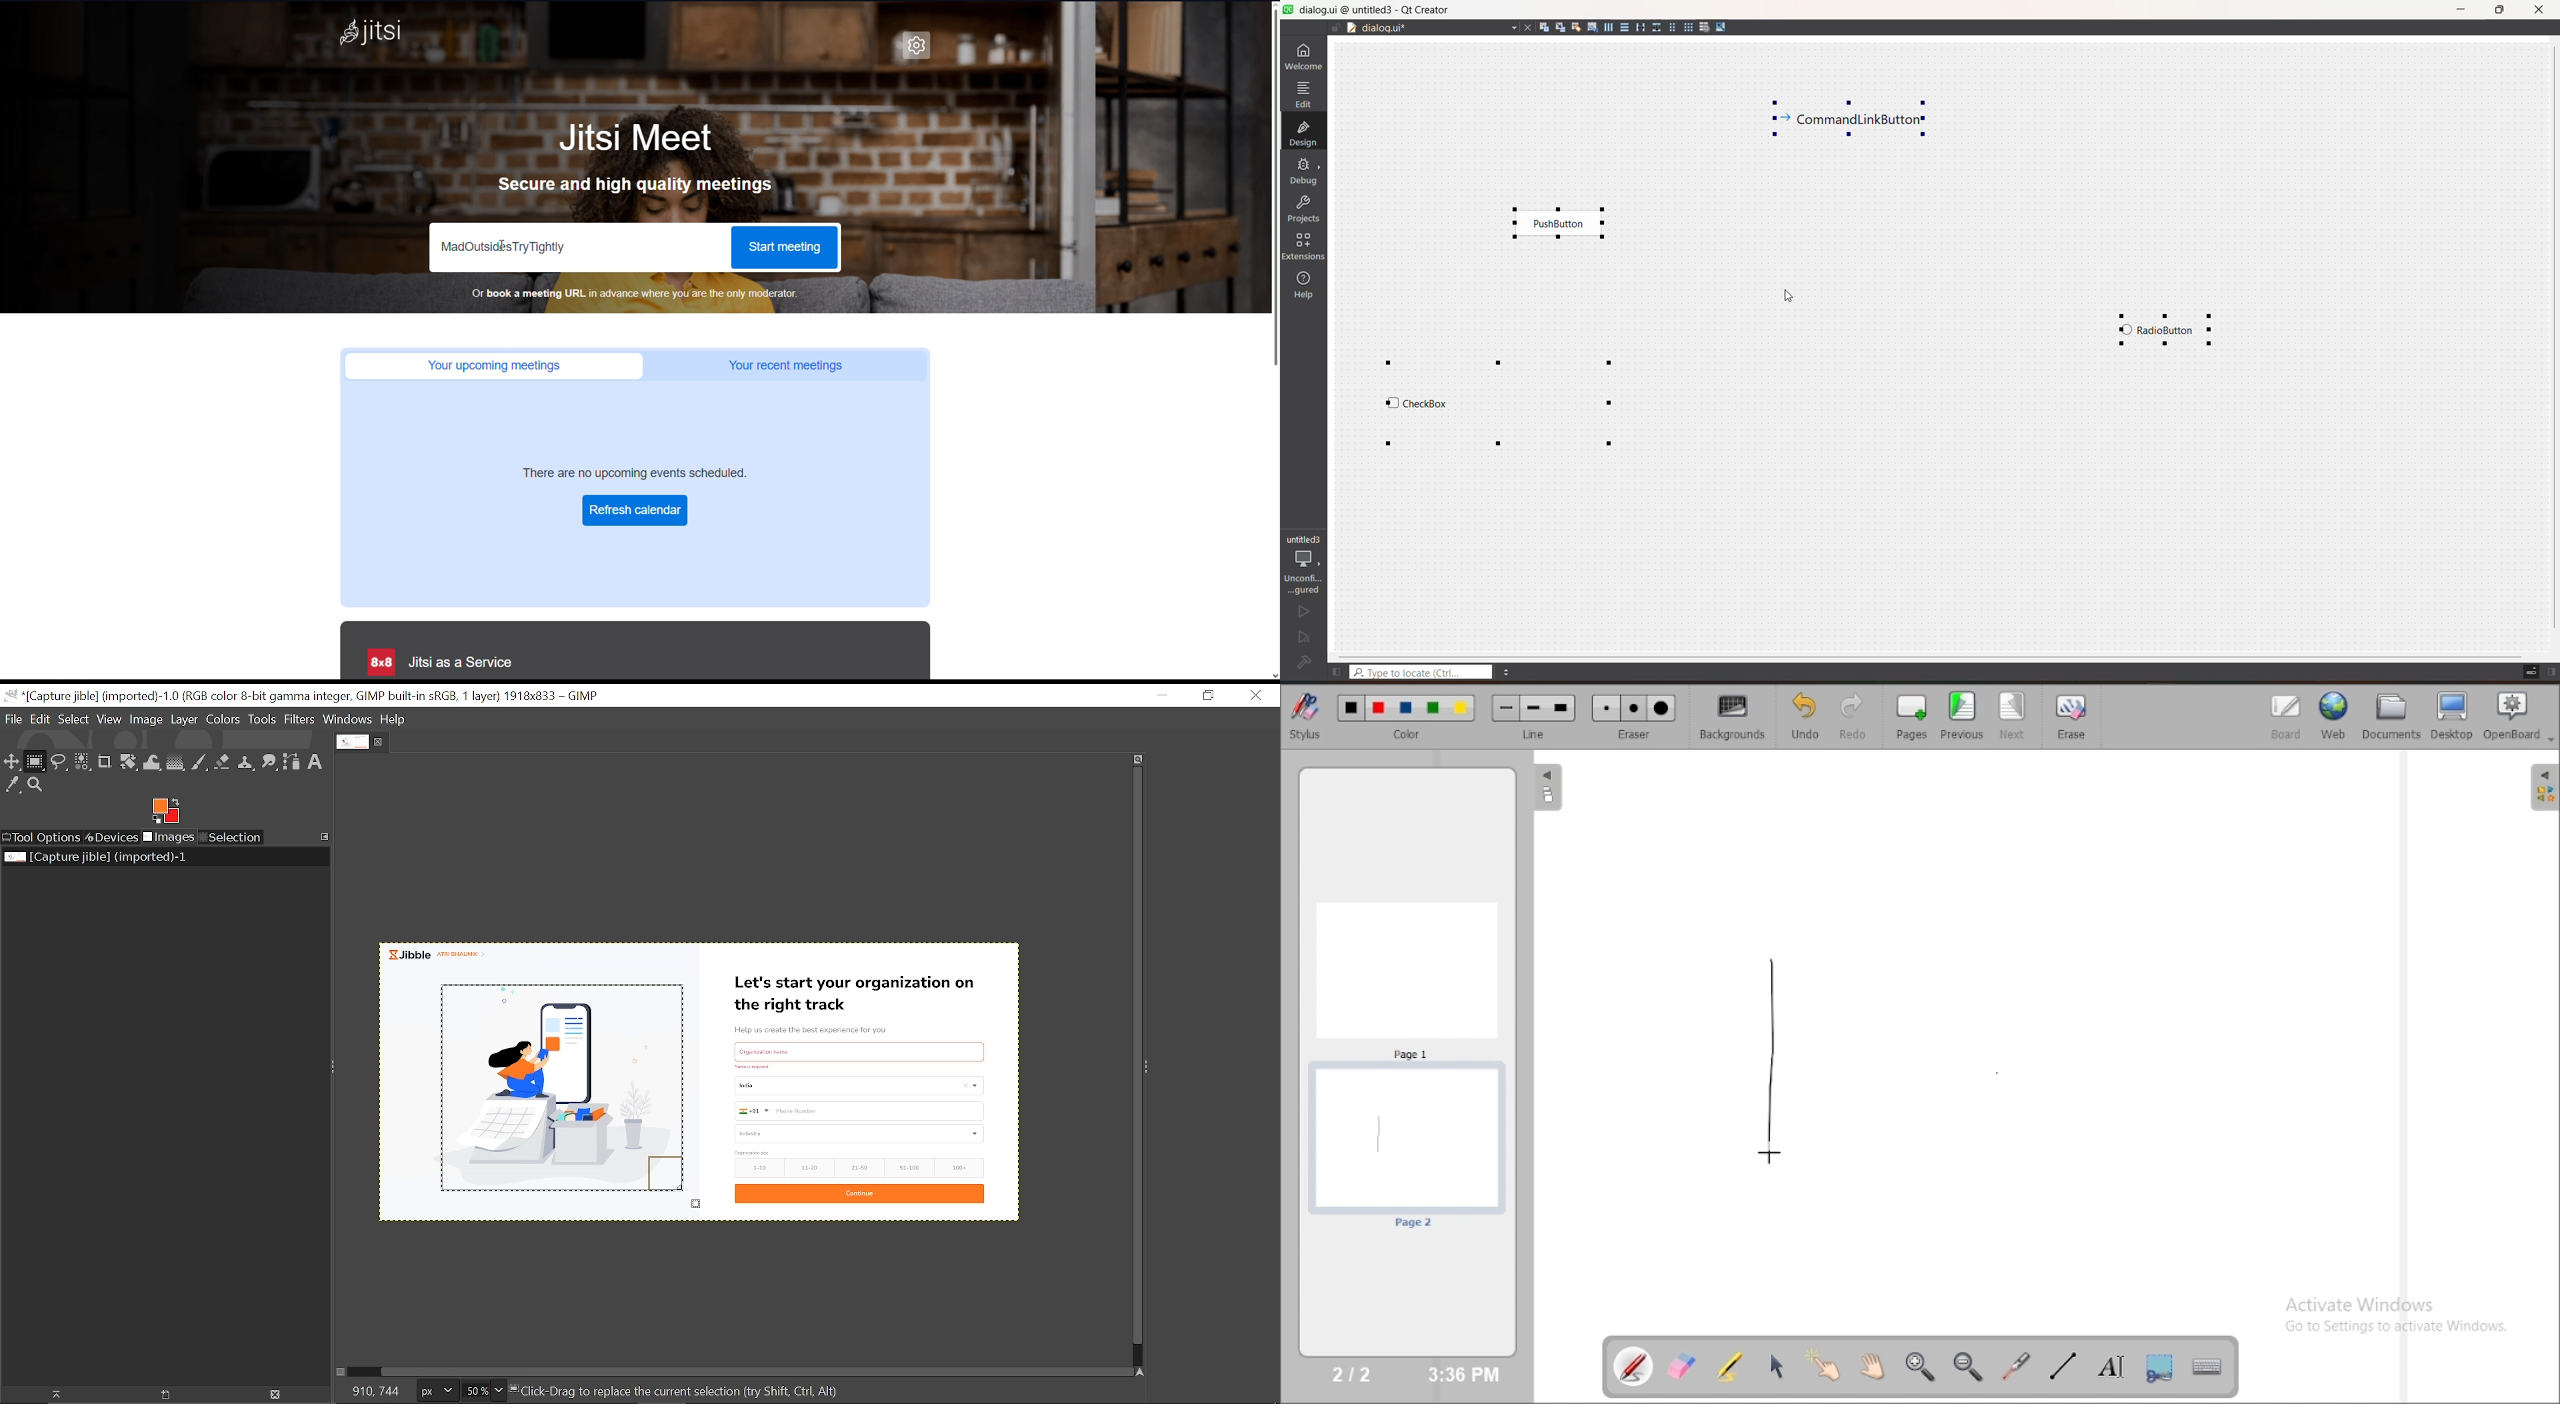  What do you see at coordinates (502, 246) in the screenshot?
I see `Cursor` at bounding box center [502, 246].